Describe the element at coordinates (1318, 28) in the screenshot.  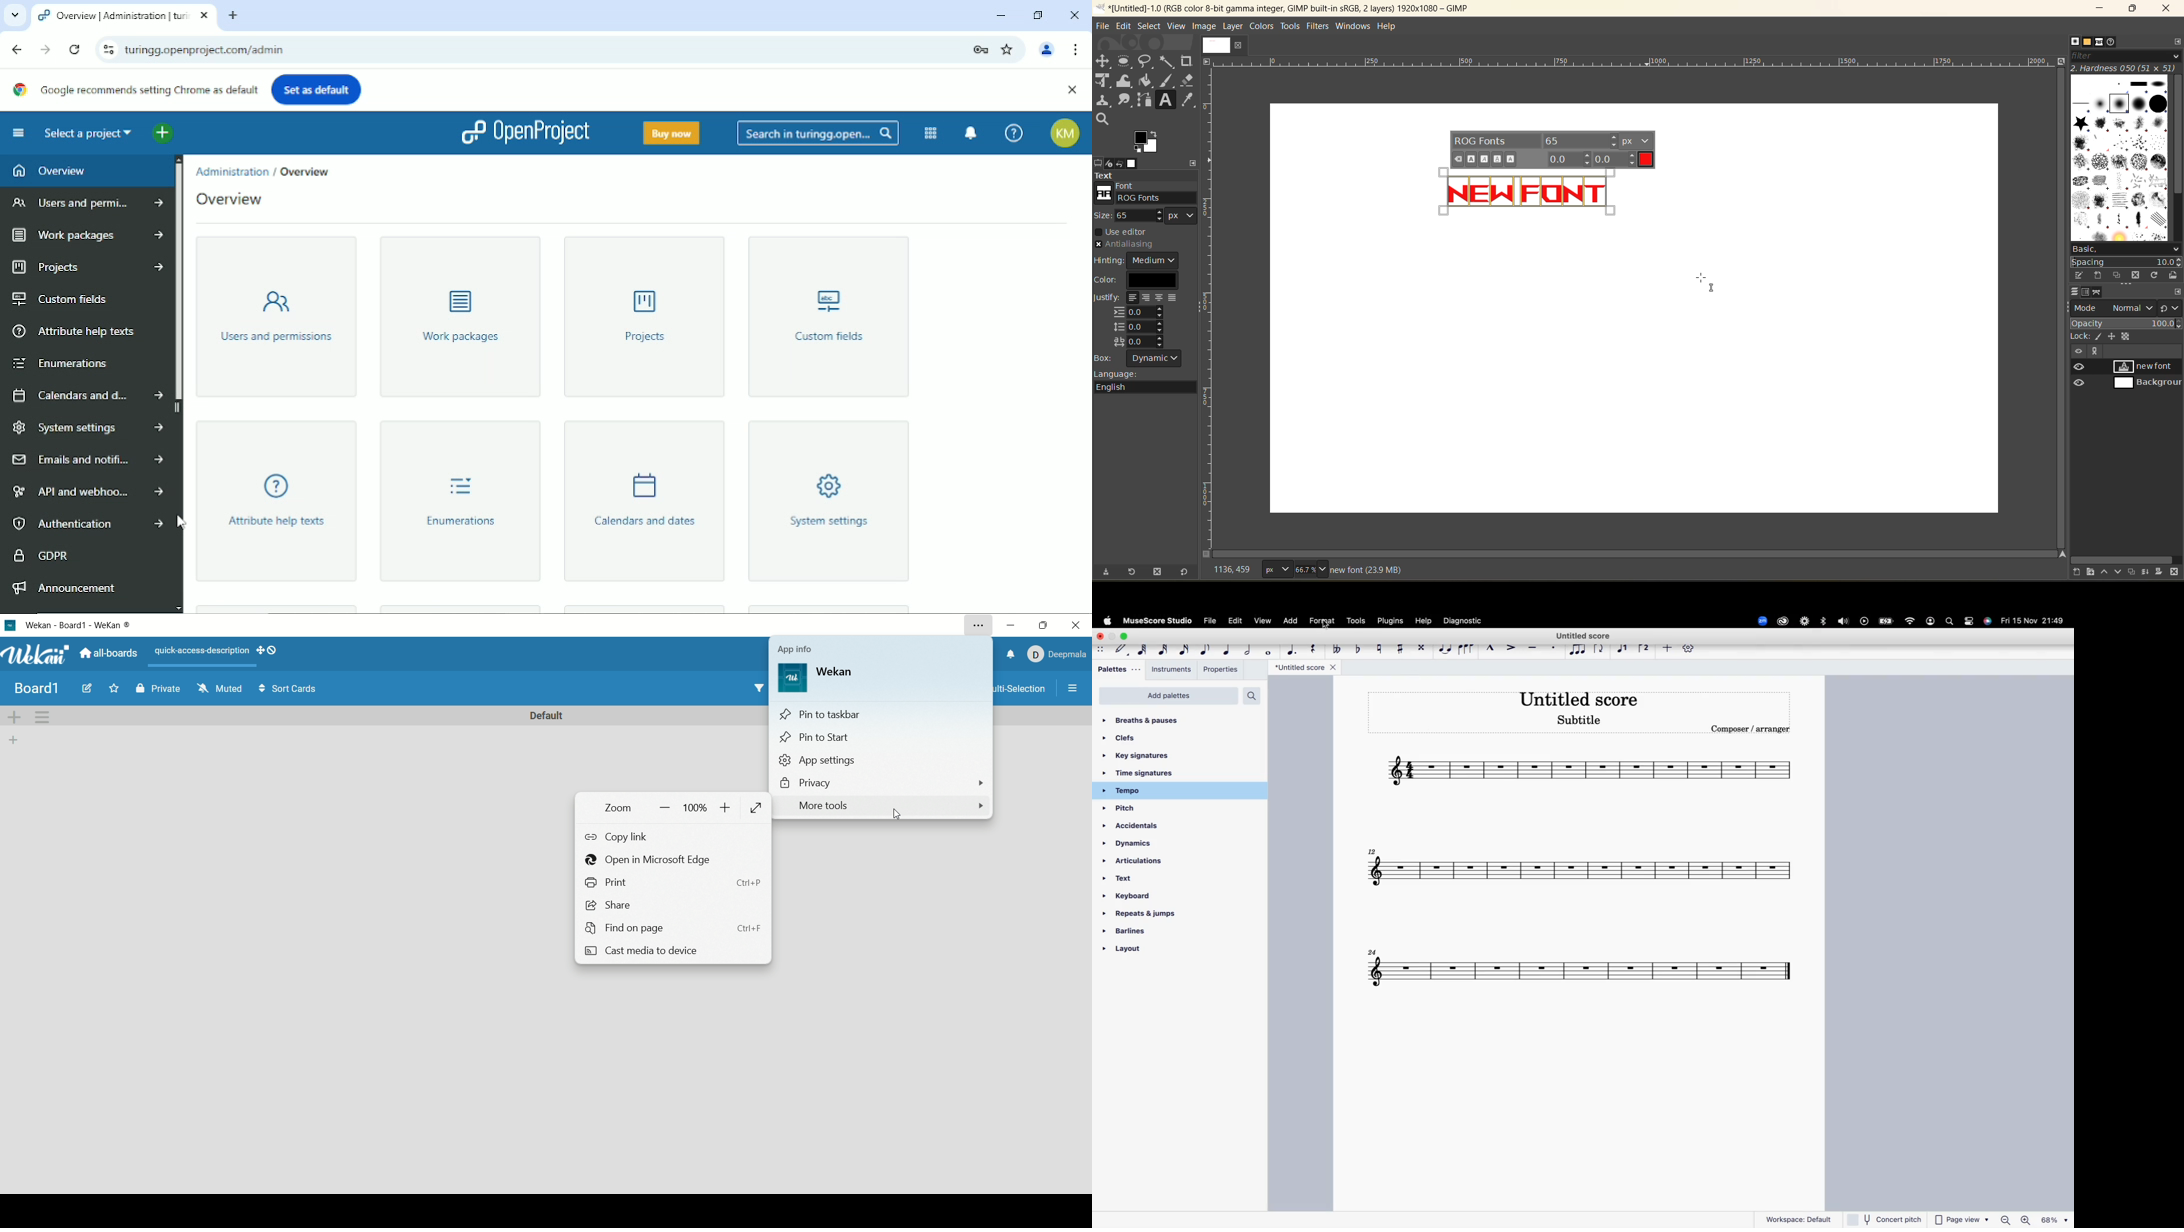
I see `filters` at that location.